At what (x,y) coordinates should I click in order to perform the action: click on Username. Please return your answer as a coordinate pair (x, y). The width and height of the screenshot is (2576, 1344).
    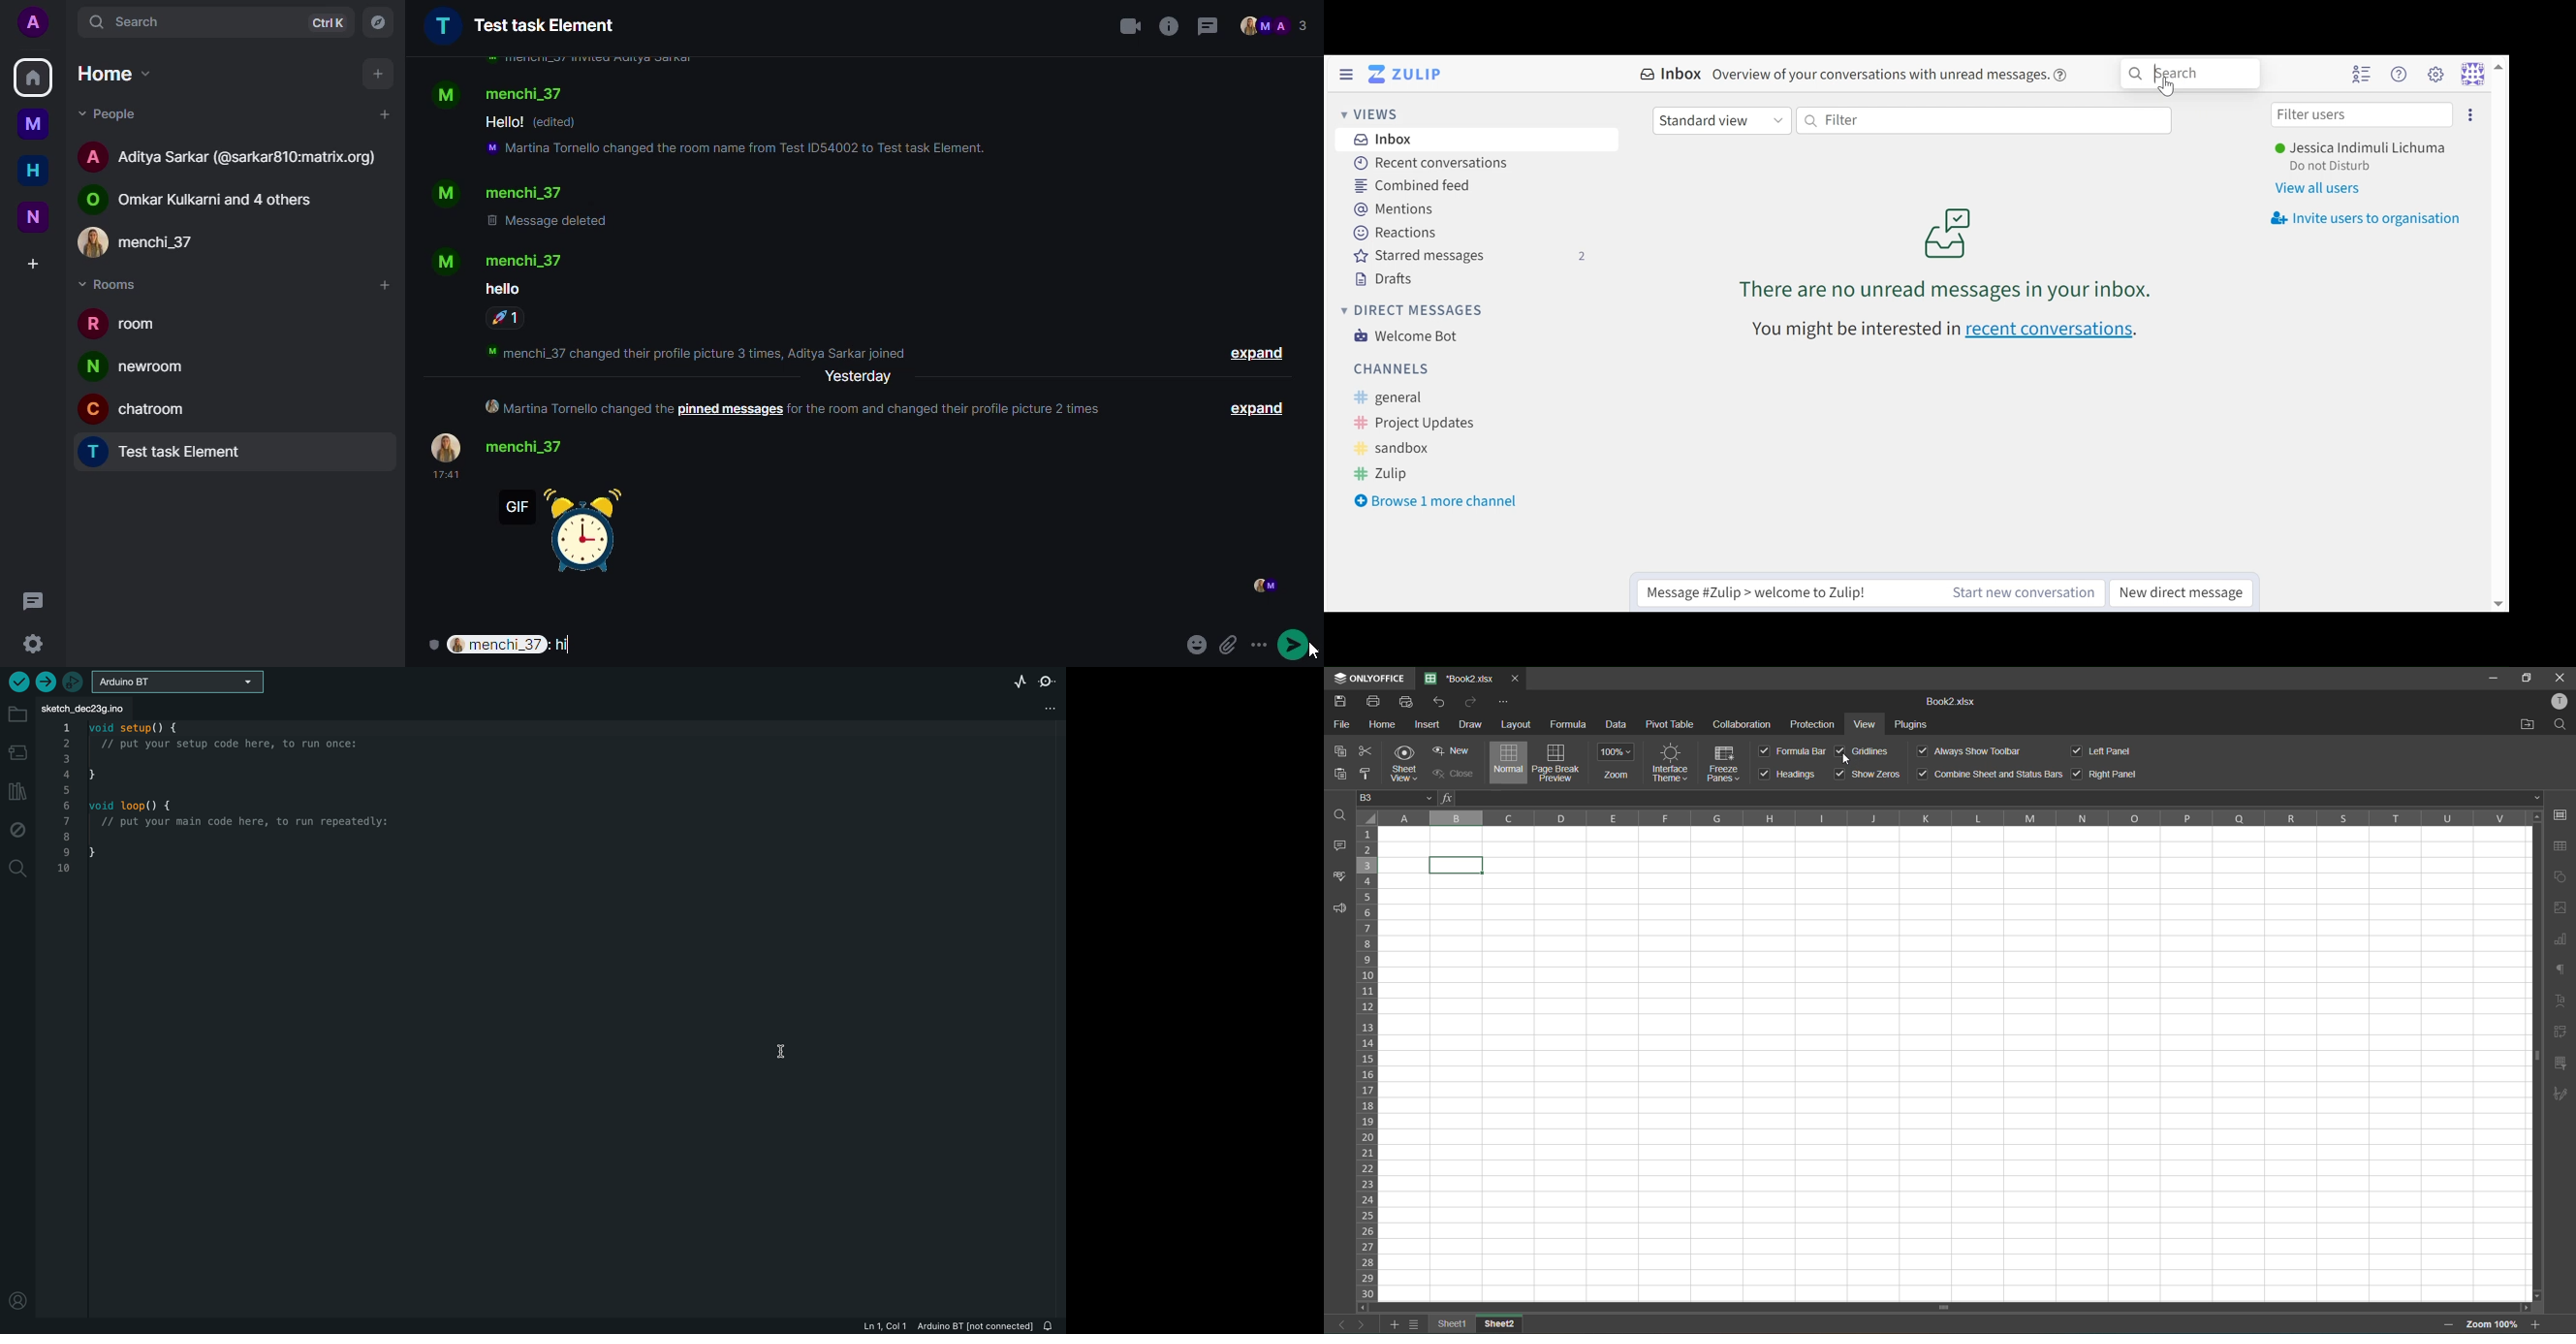
    Looking at the image, I should click on (2368, 148).